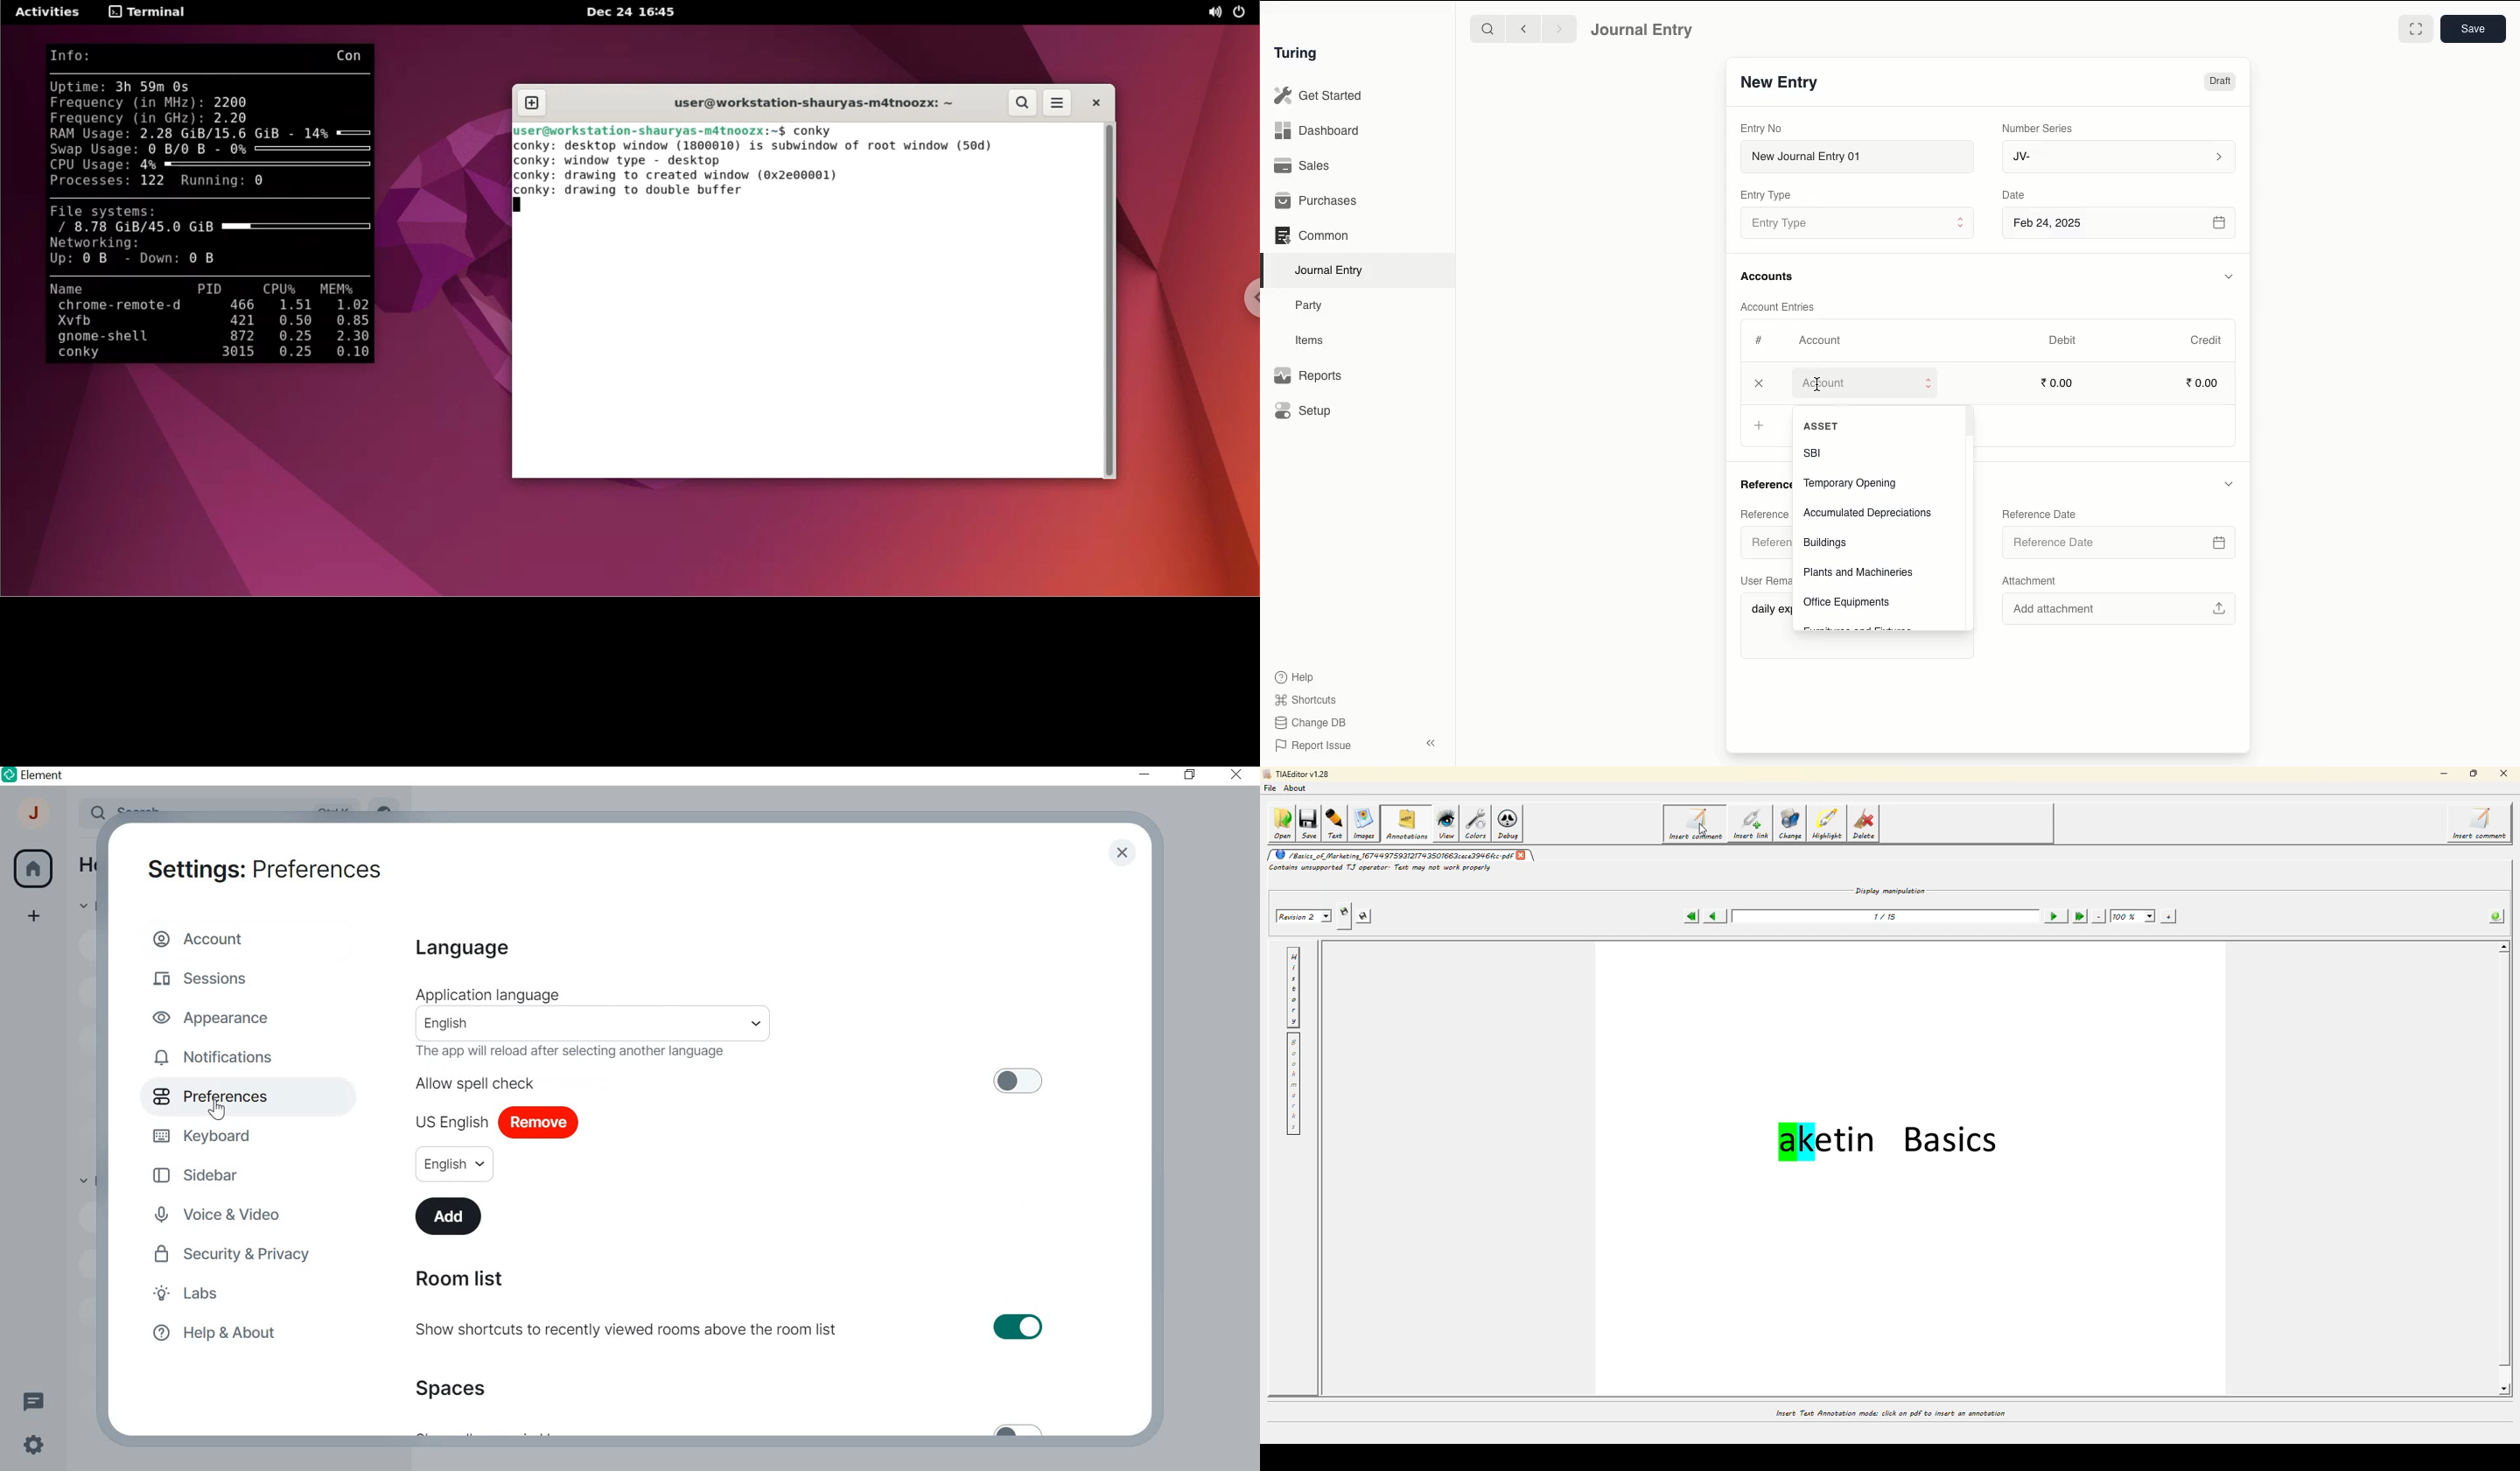 This screenshot has height=1484, width=2520. Describe the element at coordinates (2416, 29) in the screenshot. I see `Toggle between form and full width` at that location.